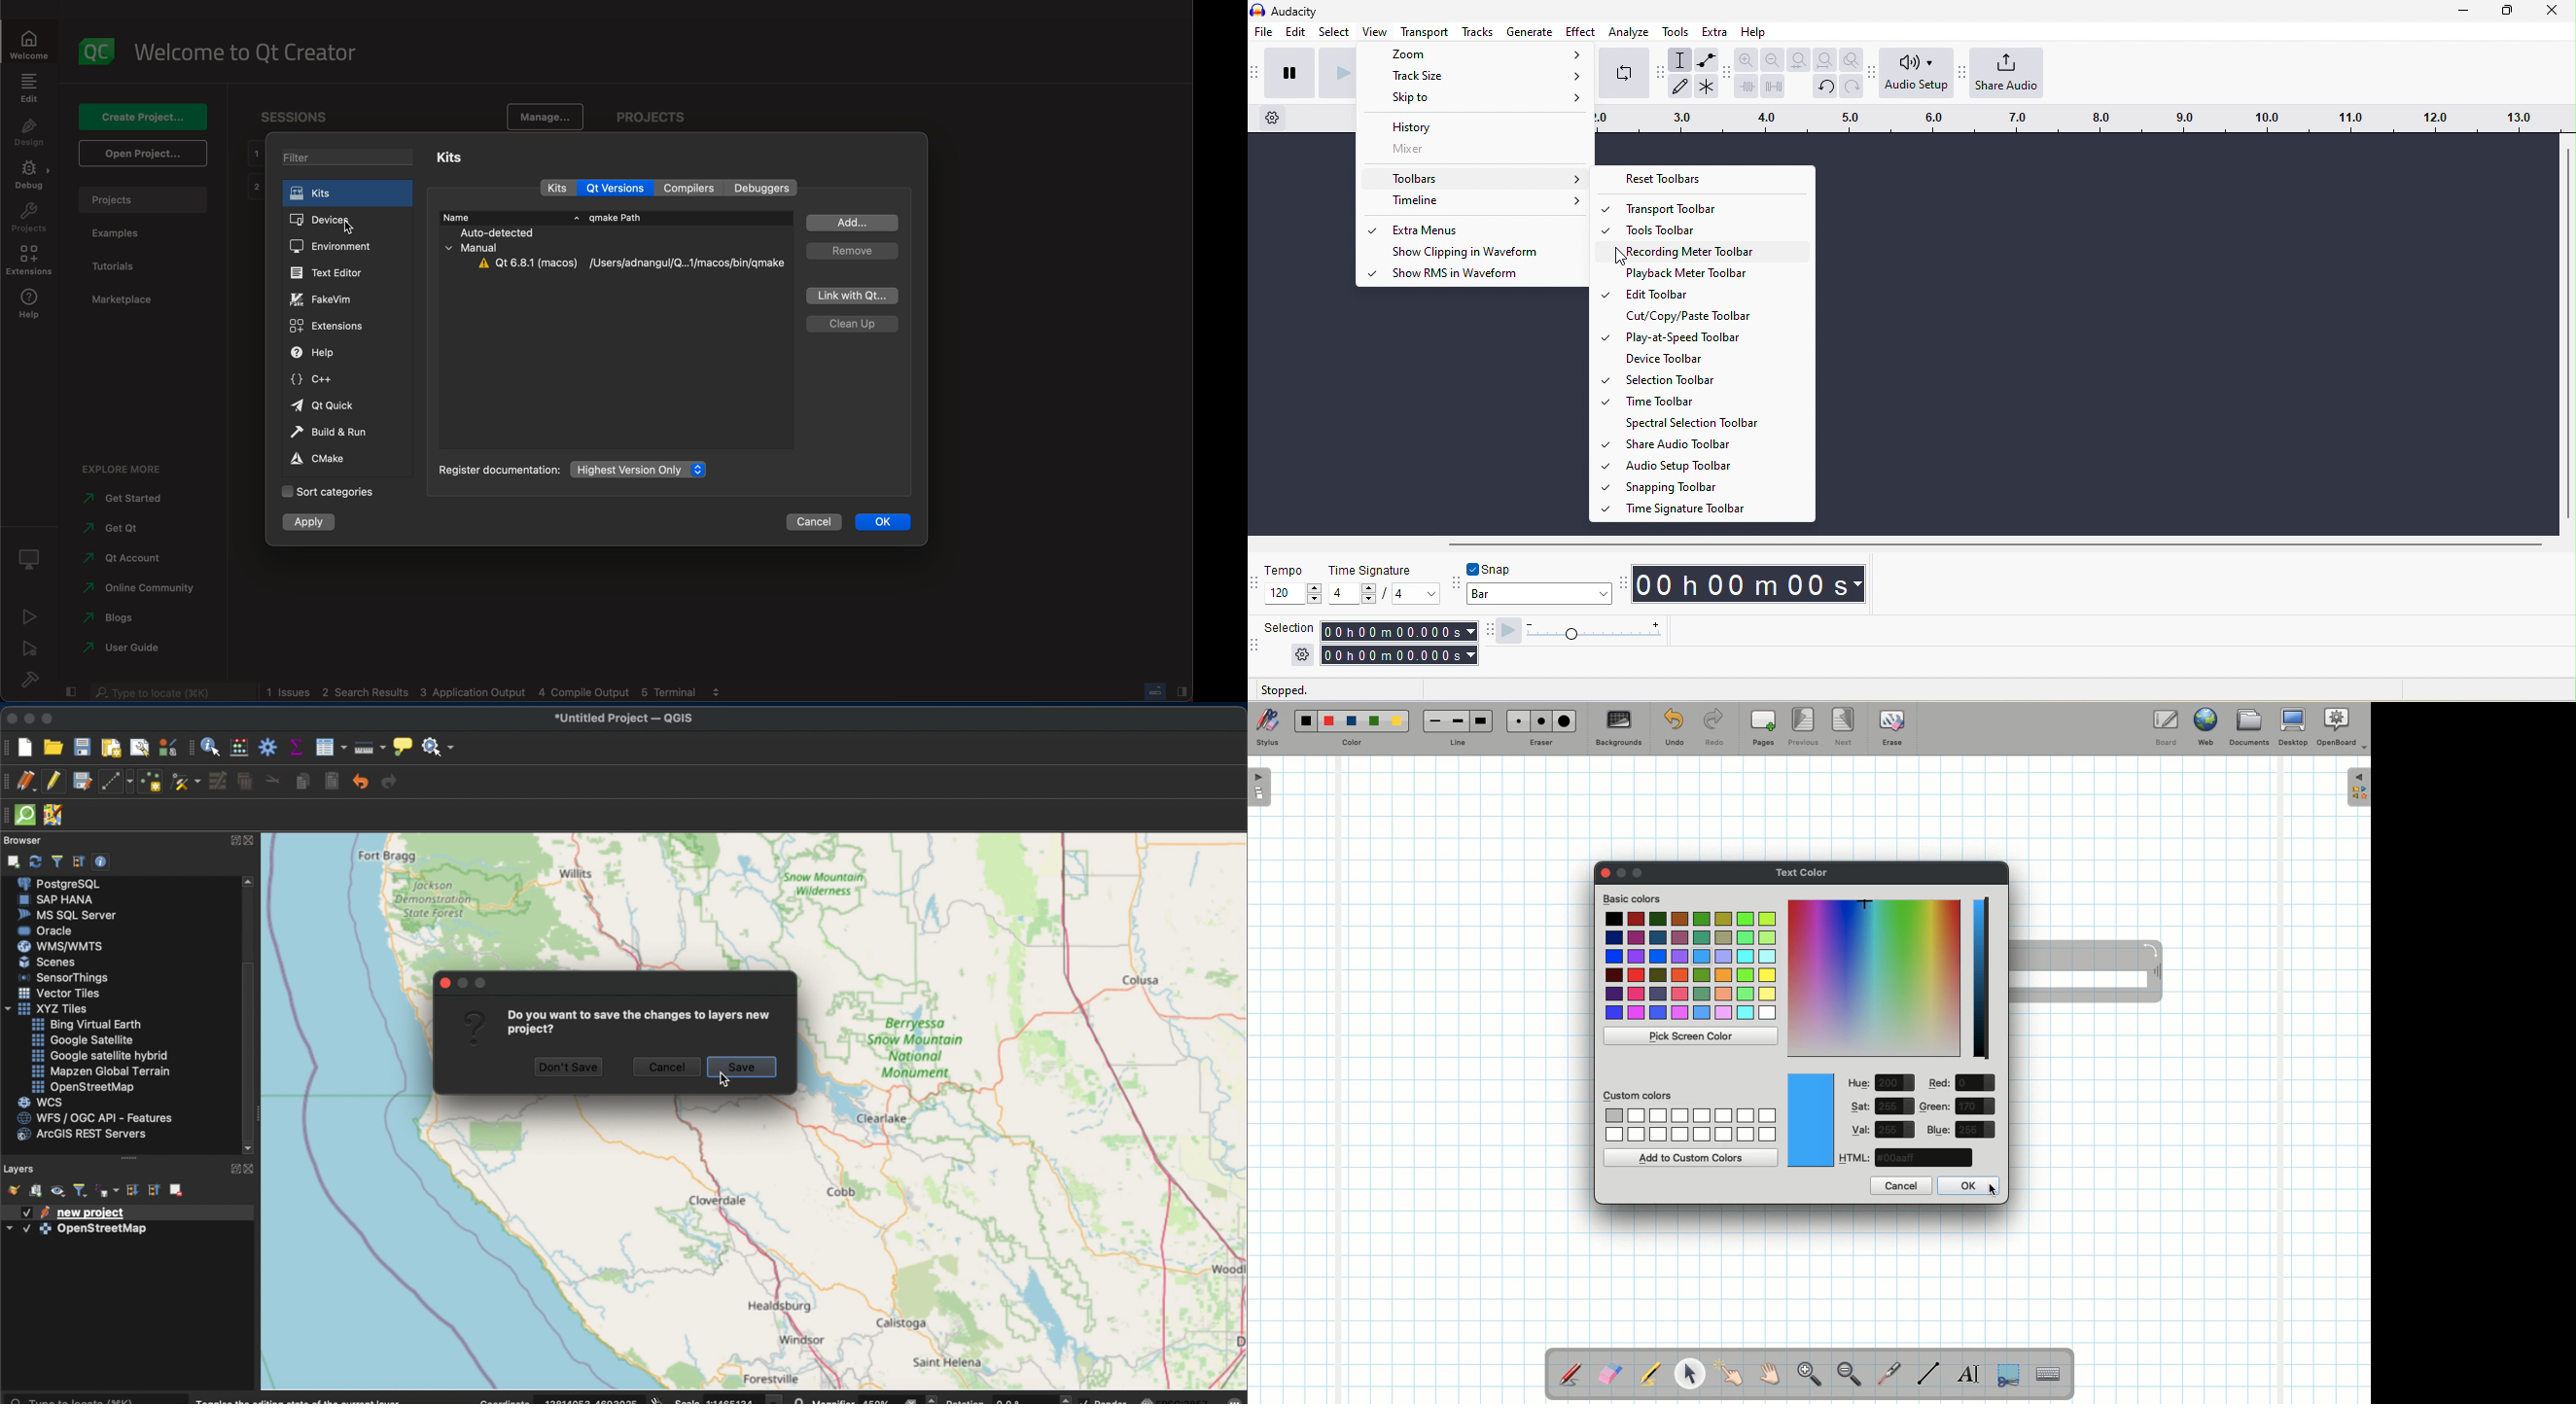 This screenshot has width=2576, height=1428. Describe the element at coordinates (1708, 59) in the screenshot. I see `envelop tool` at that location.